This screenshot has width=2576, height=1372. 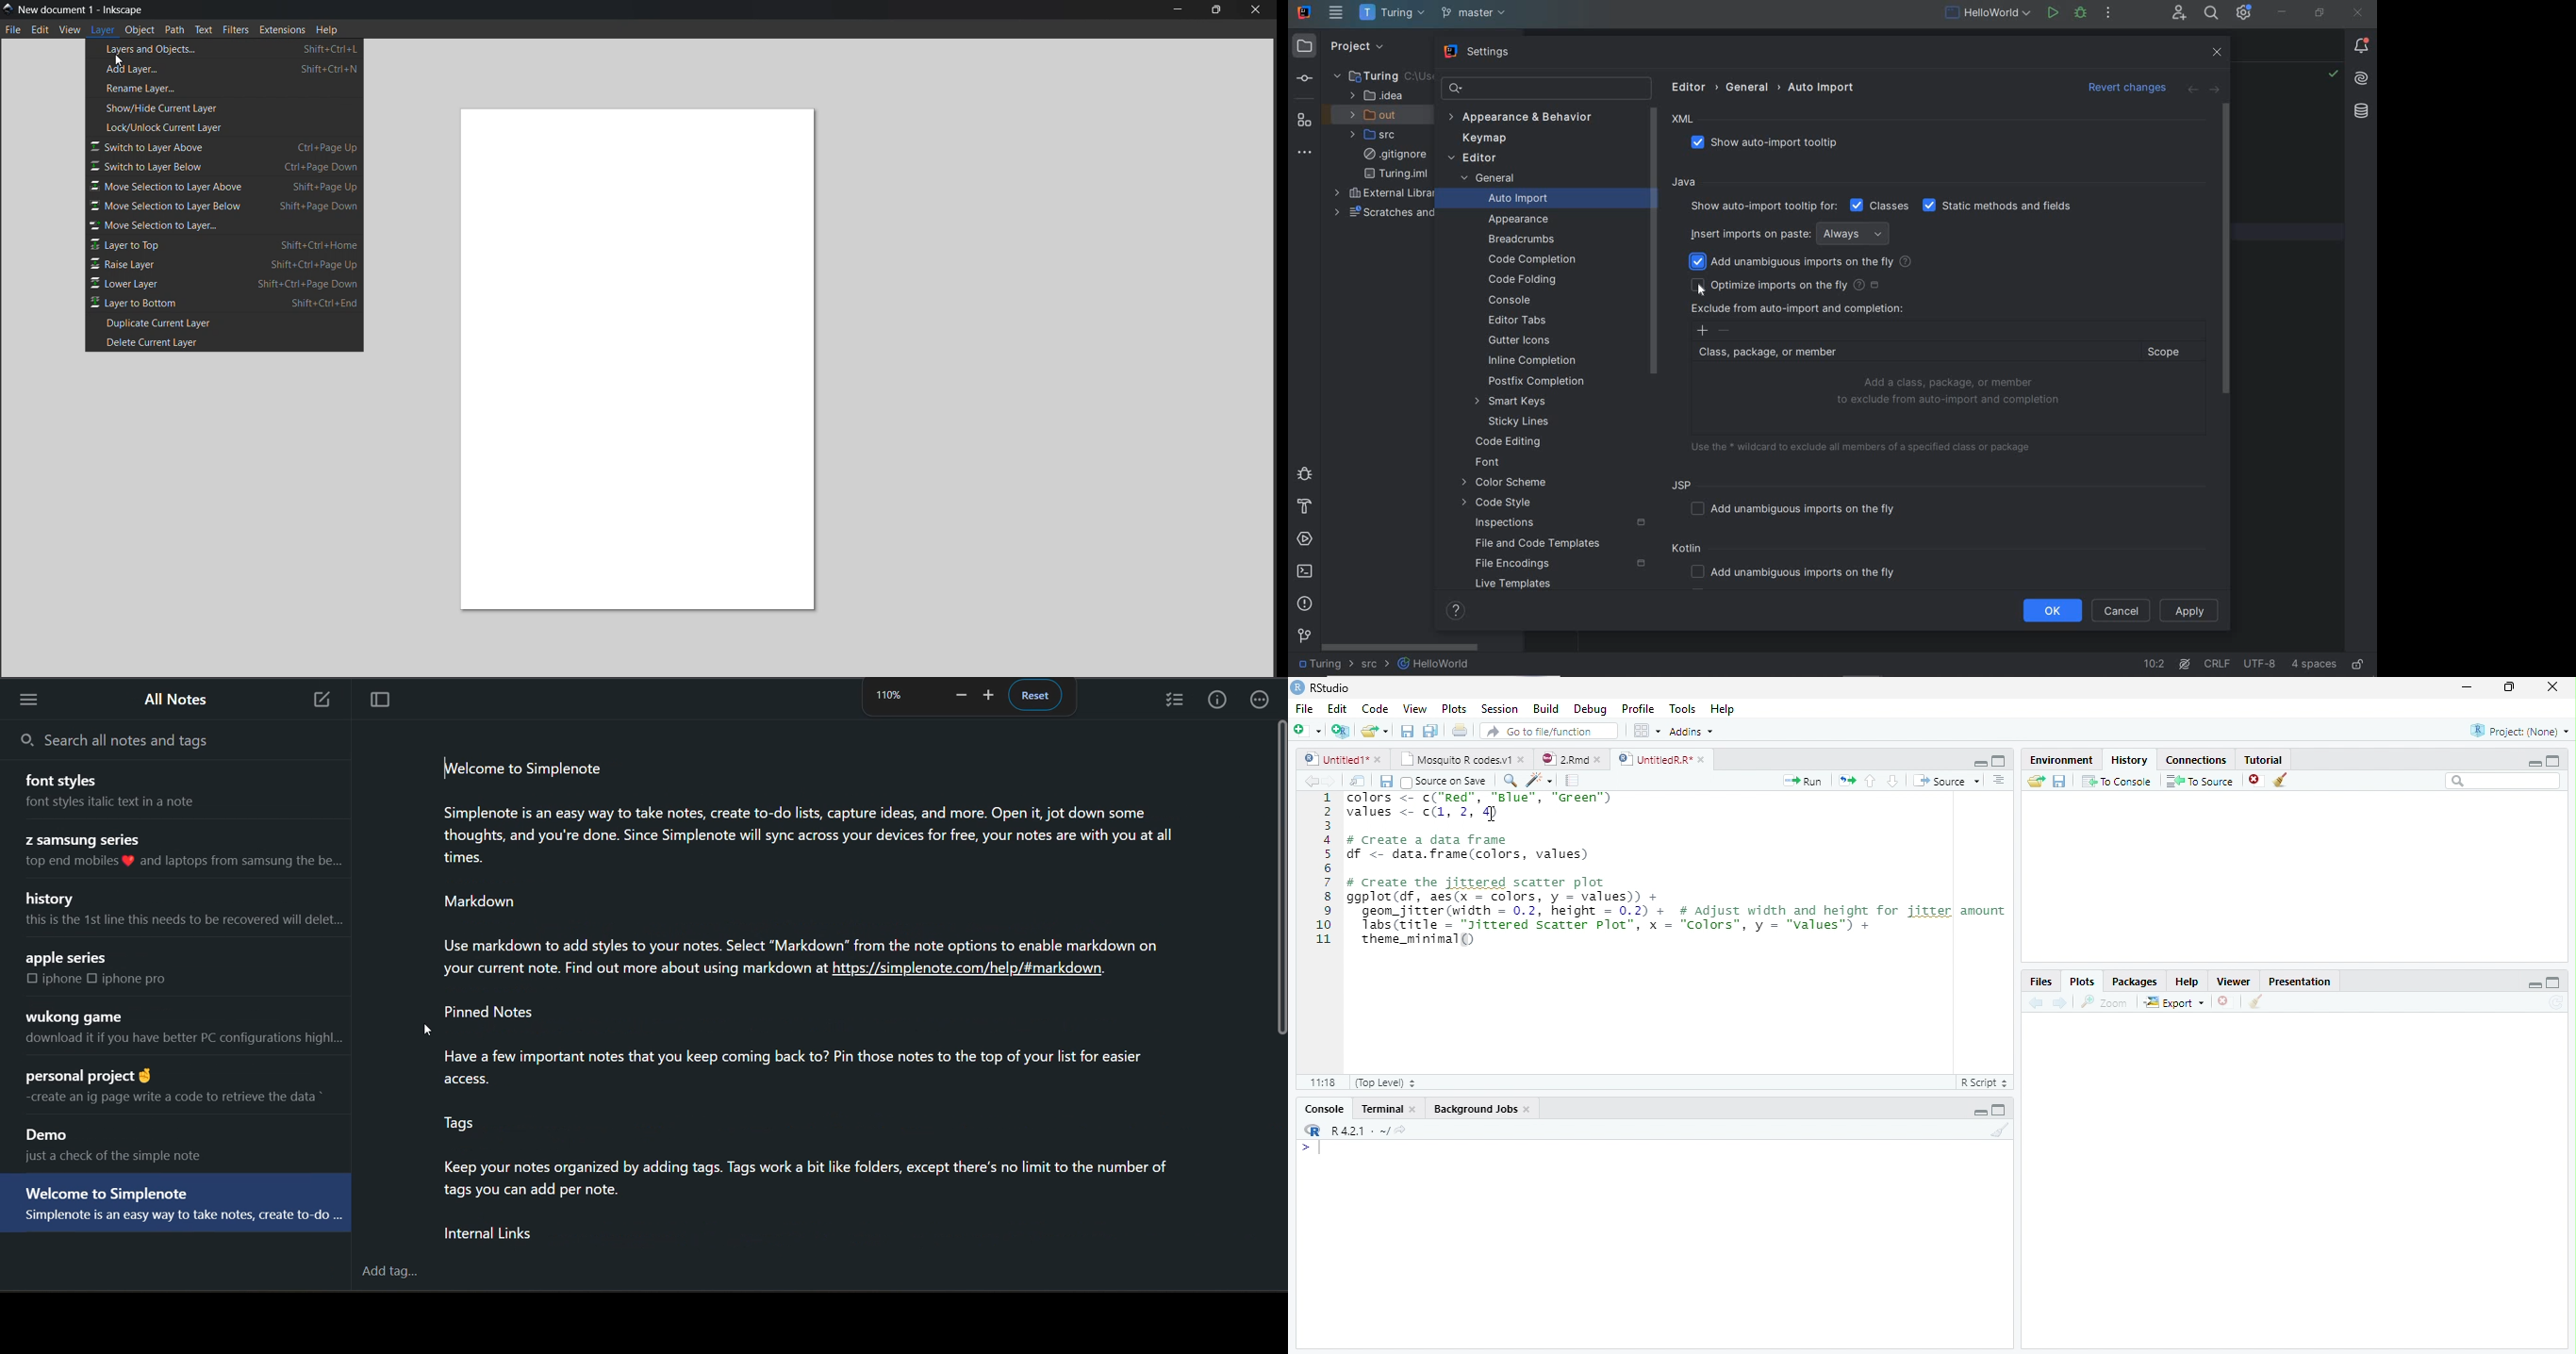 I want to click on cursor, so click(x=427, y=1031).